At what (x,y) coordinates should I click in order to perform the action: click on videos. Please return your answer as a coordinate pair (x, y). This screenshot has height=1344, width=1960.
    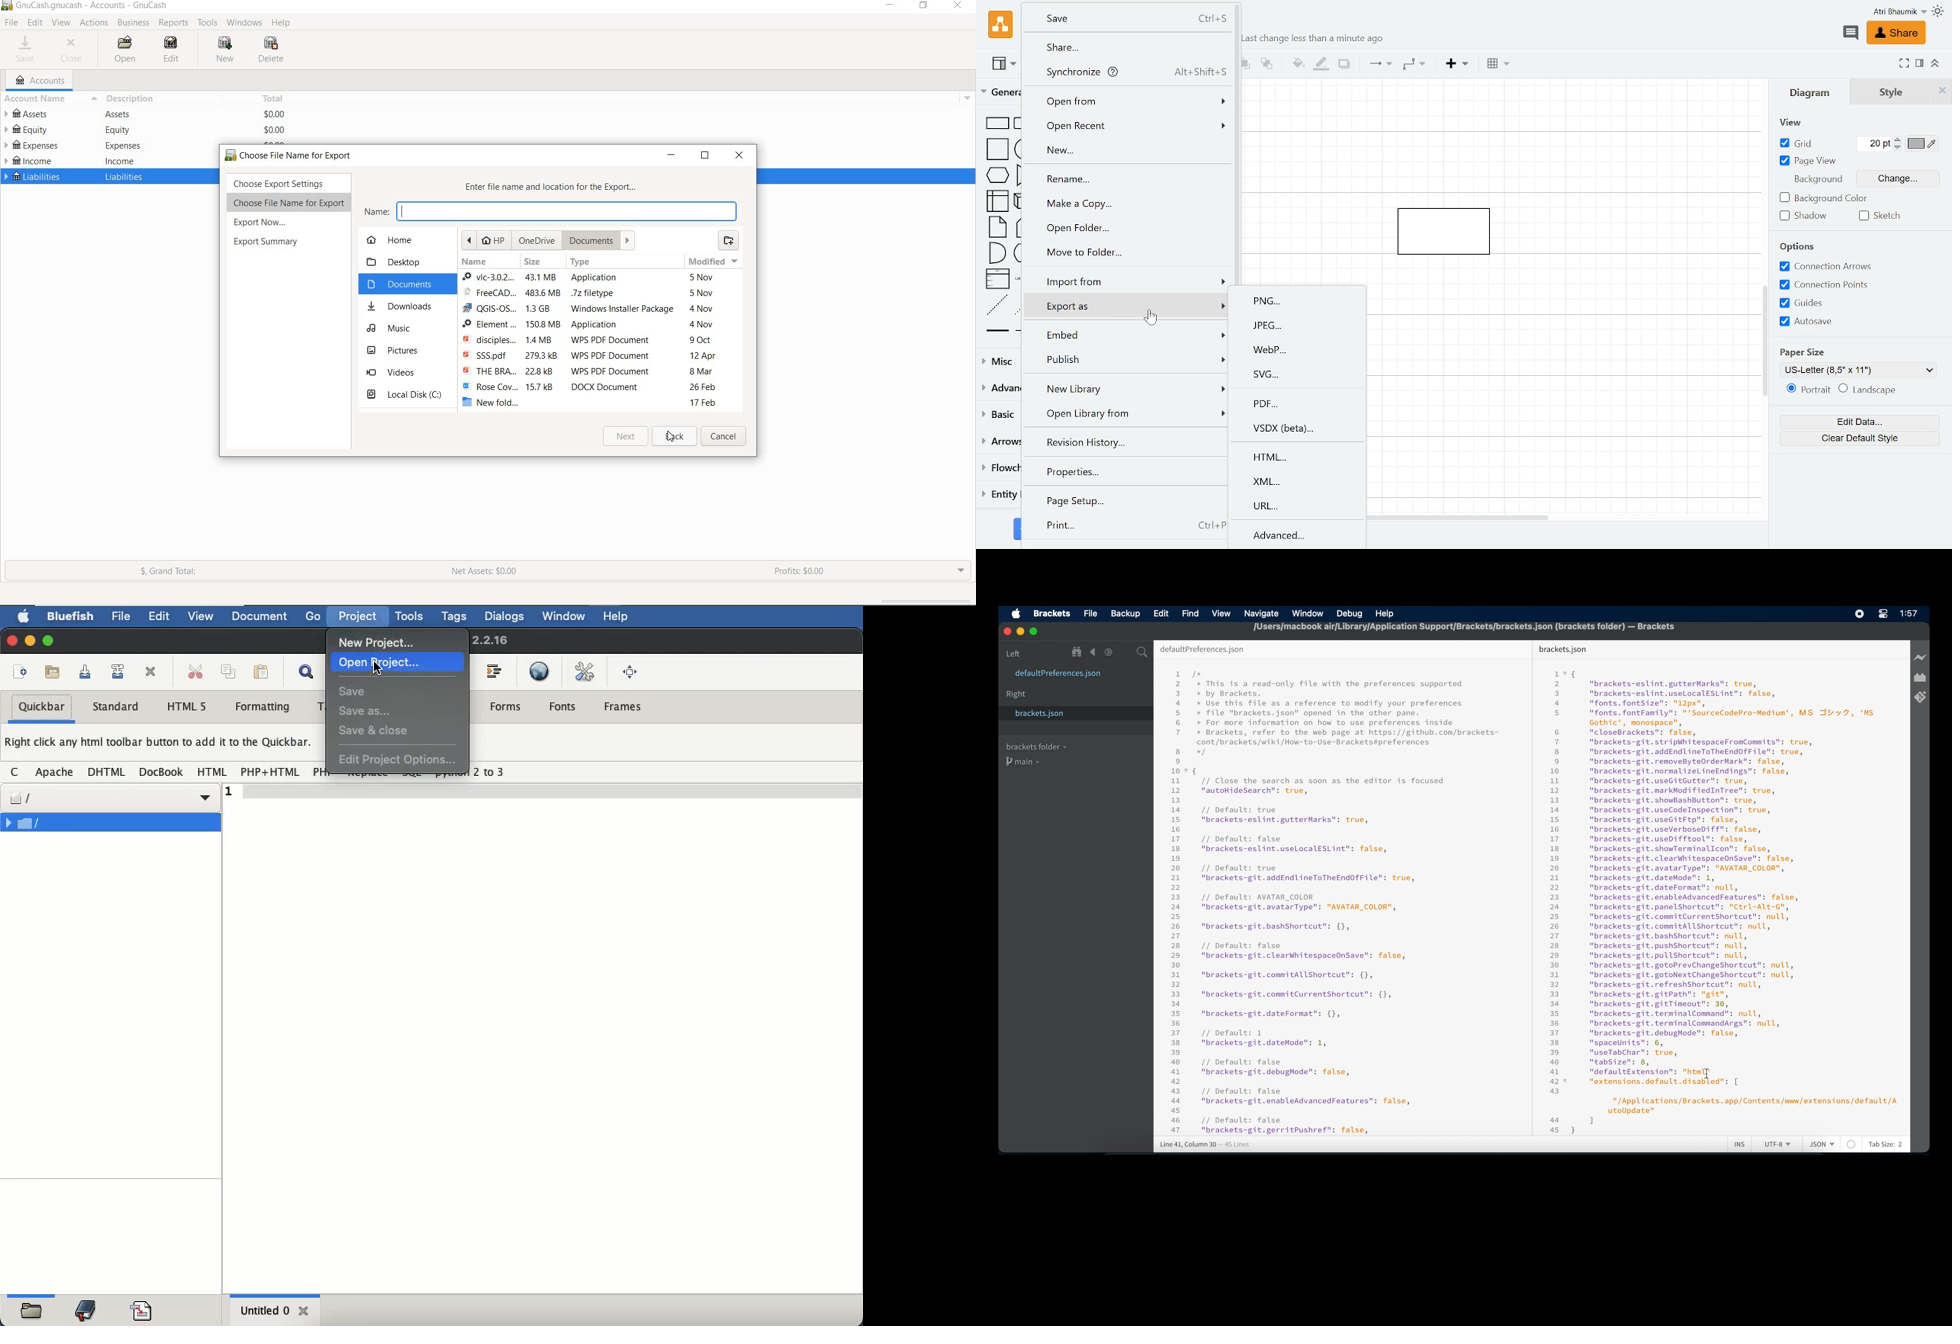
    Looking at the image, I should click on (396, 373).